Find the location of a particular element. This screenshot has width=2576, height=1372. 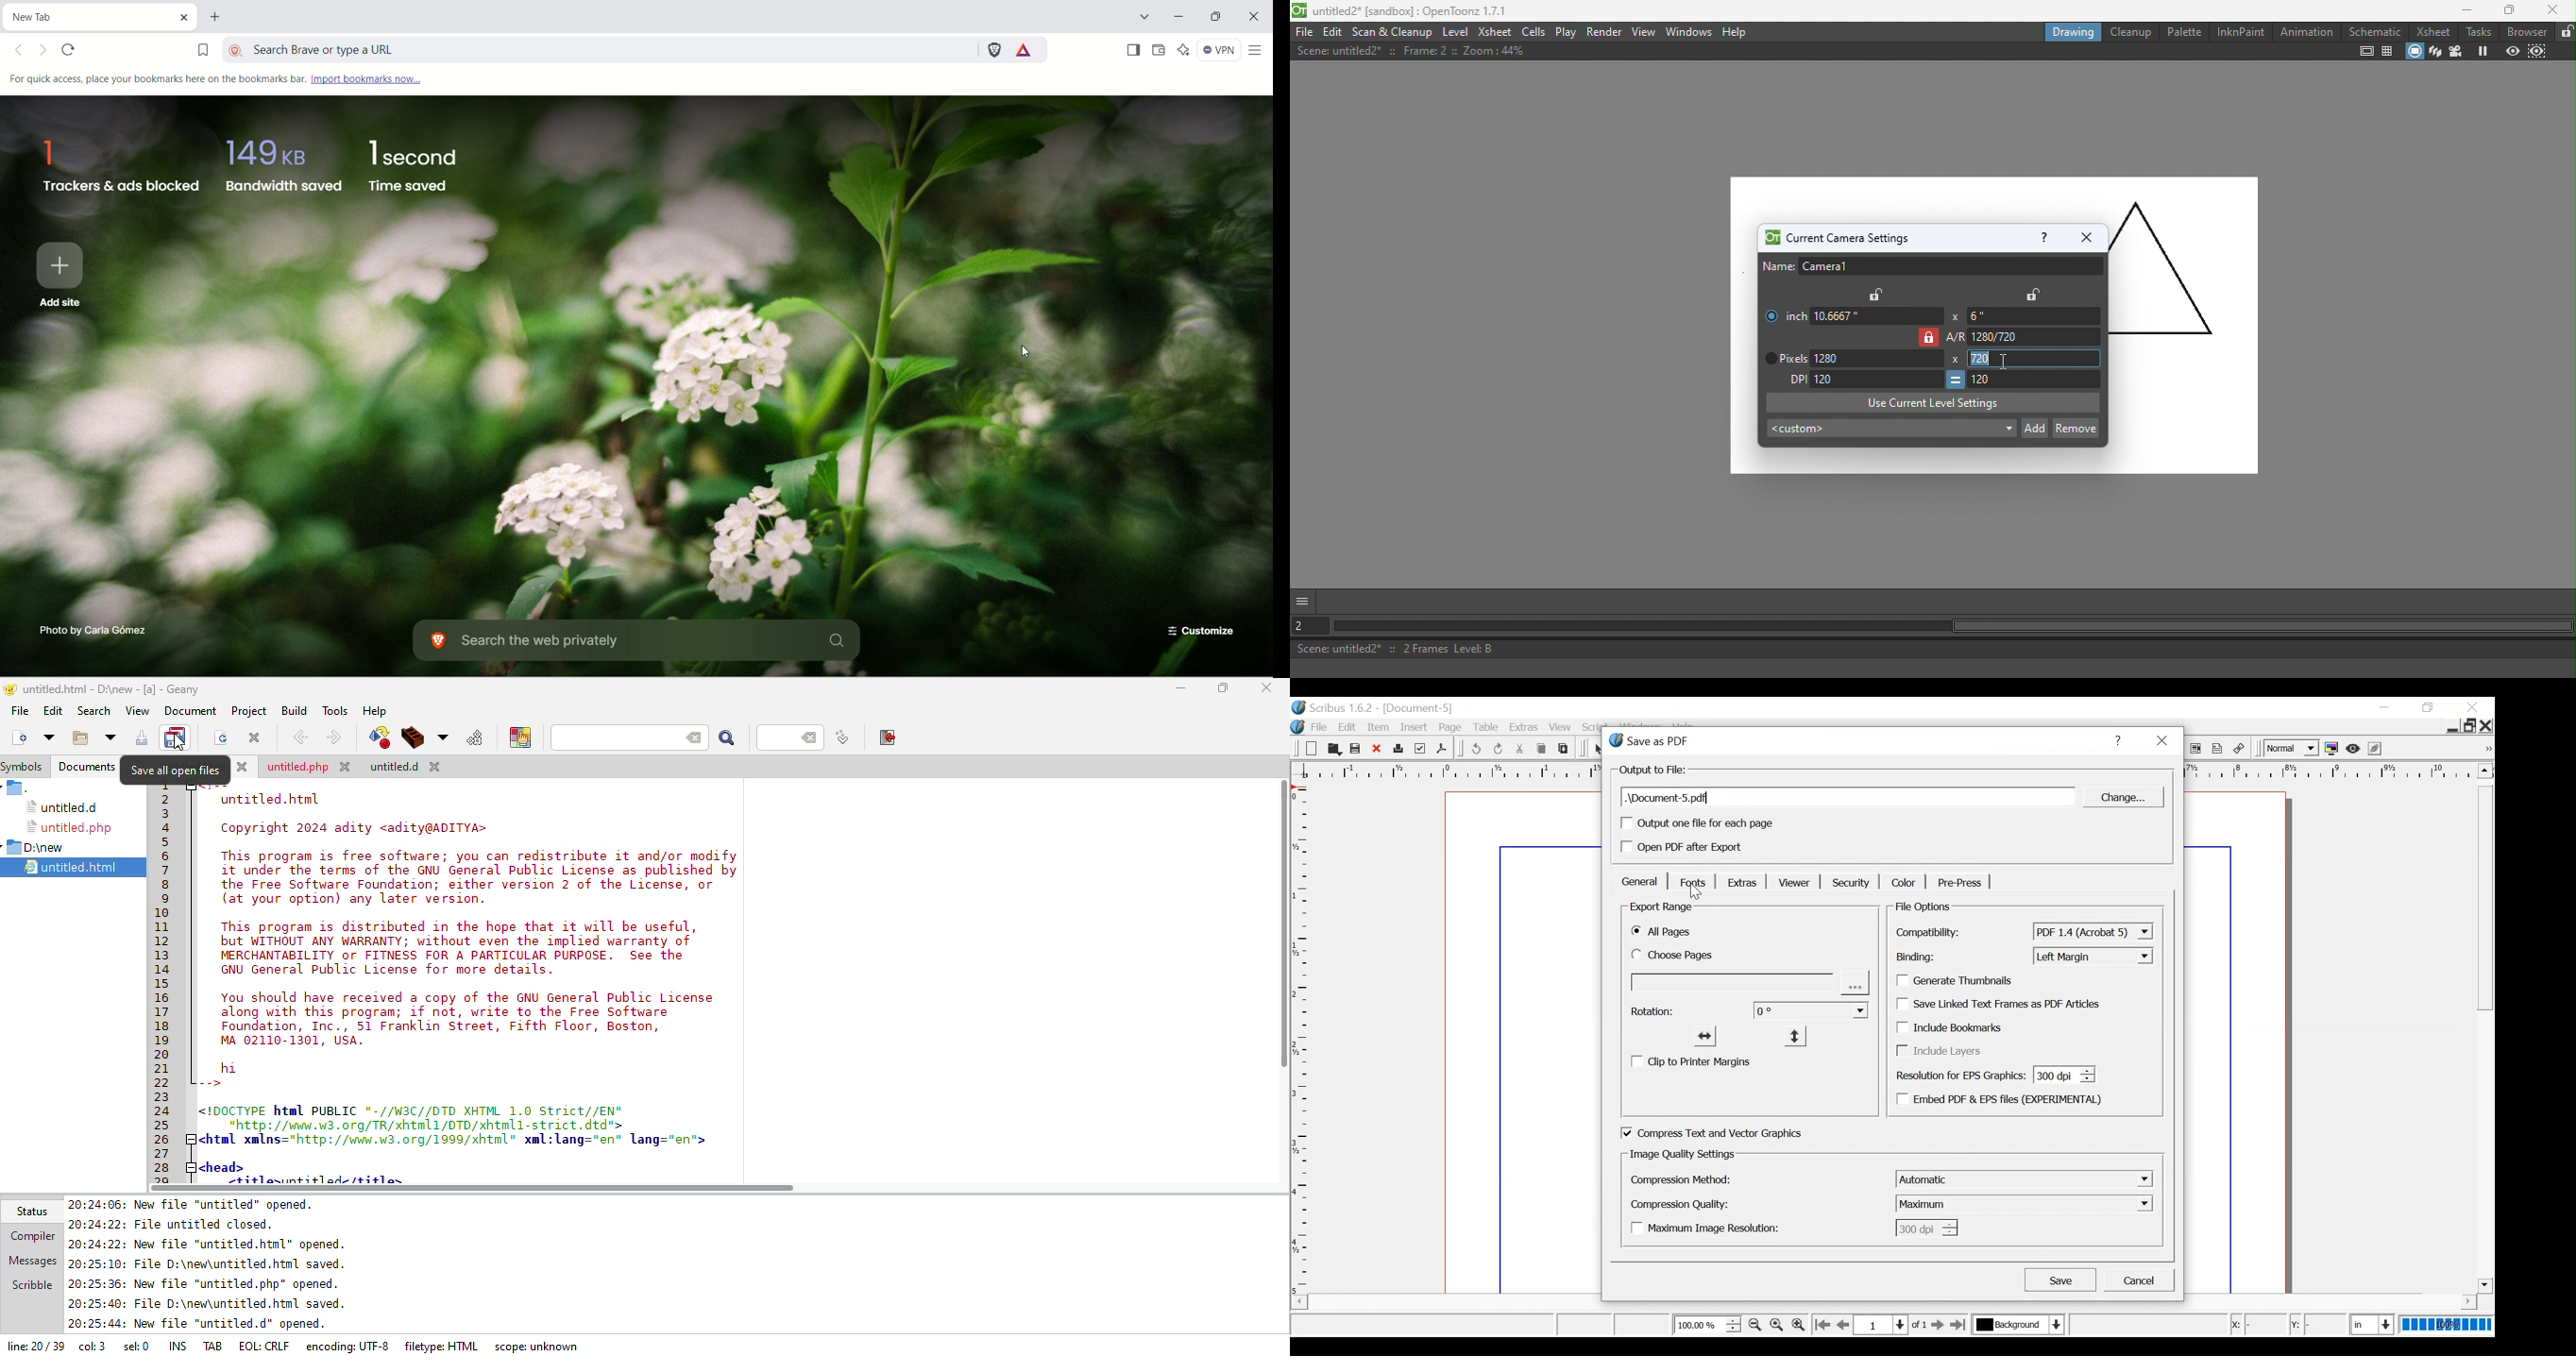

Compatibility dropdown is located at coordinates (2093, 932).